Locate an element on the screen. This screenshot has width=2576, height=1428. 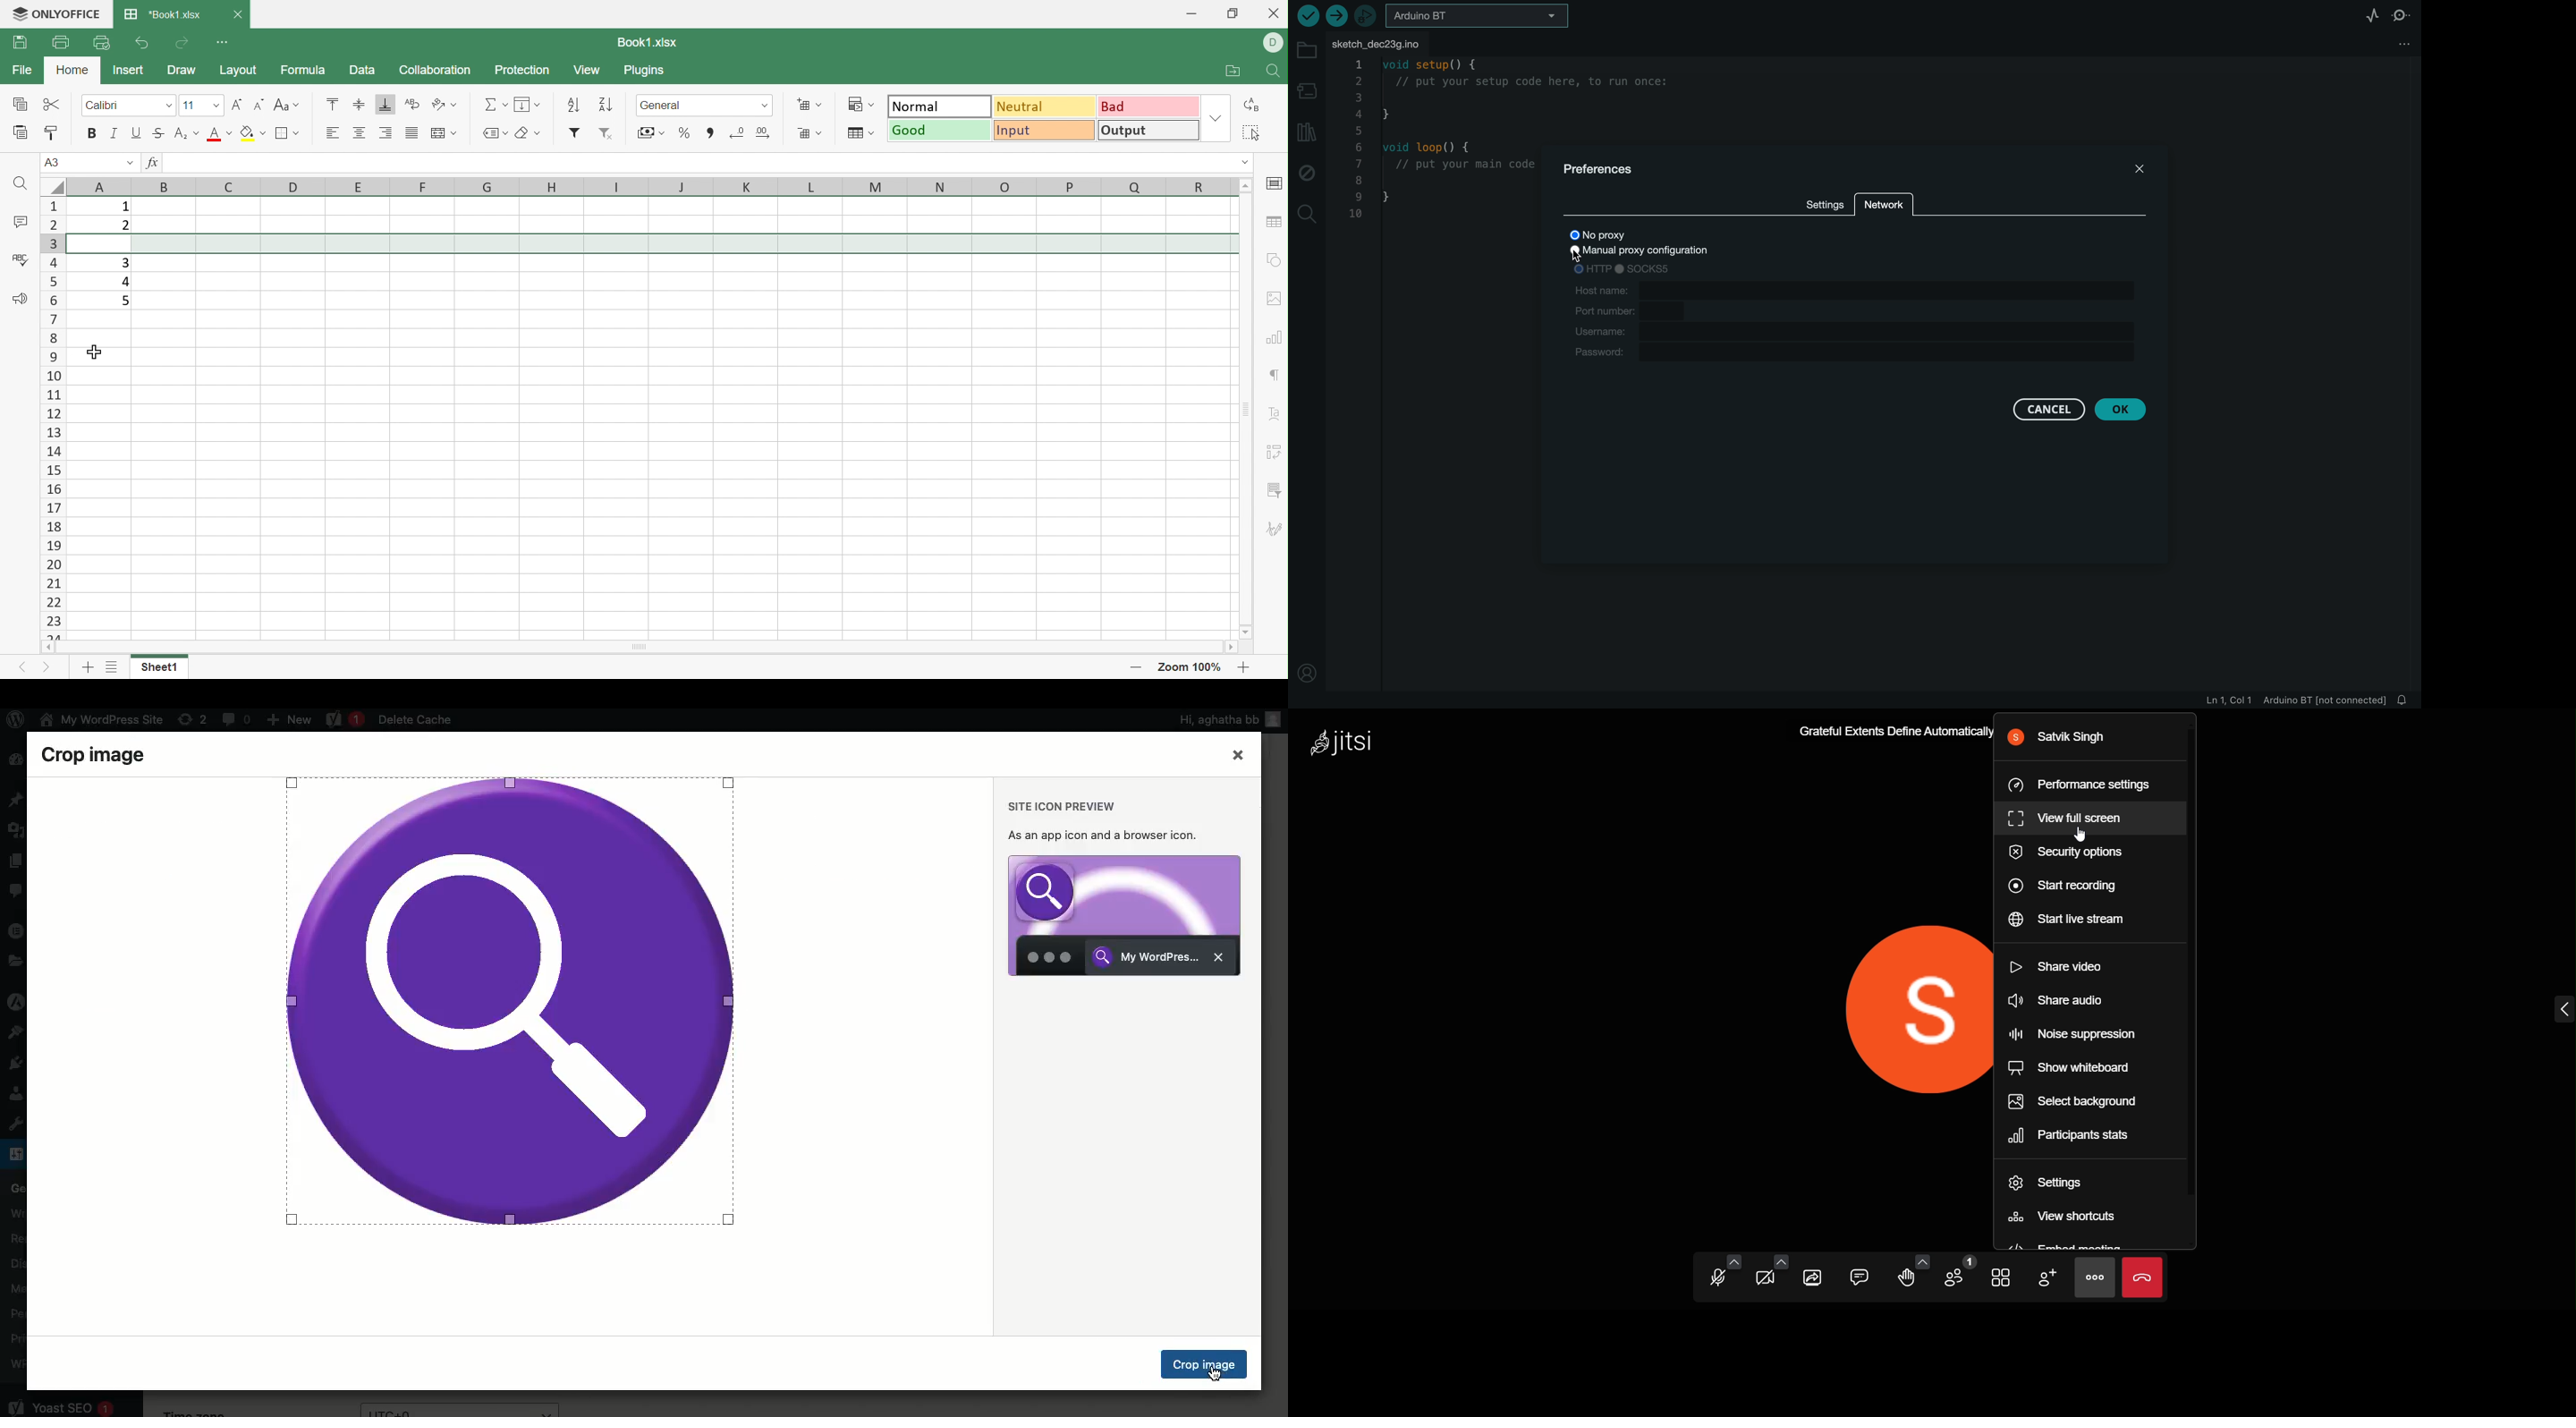
3 is located at coordinates (125, 262).